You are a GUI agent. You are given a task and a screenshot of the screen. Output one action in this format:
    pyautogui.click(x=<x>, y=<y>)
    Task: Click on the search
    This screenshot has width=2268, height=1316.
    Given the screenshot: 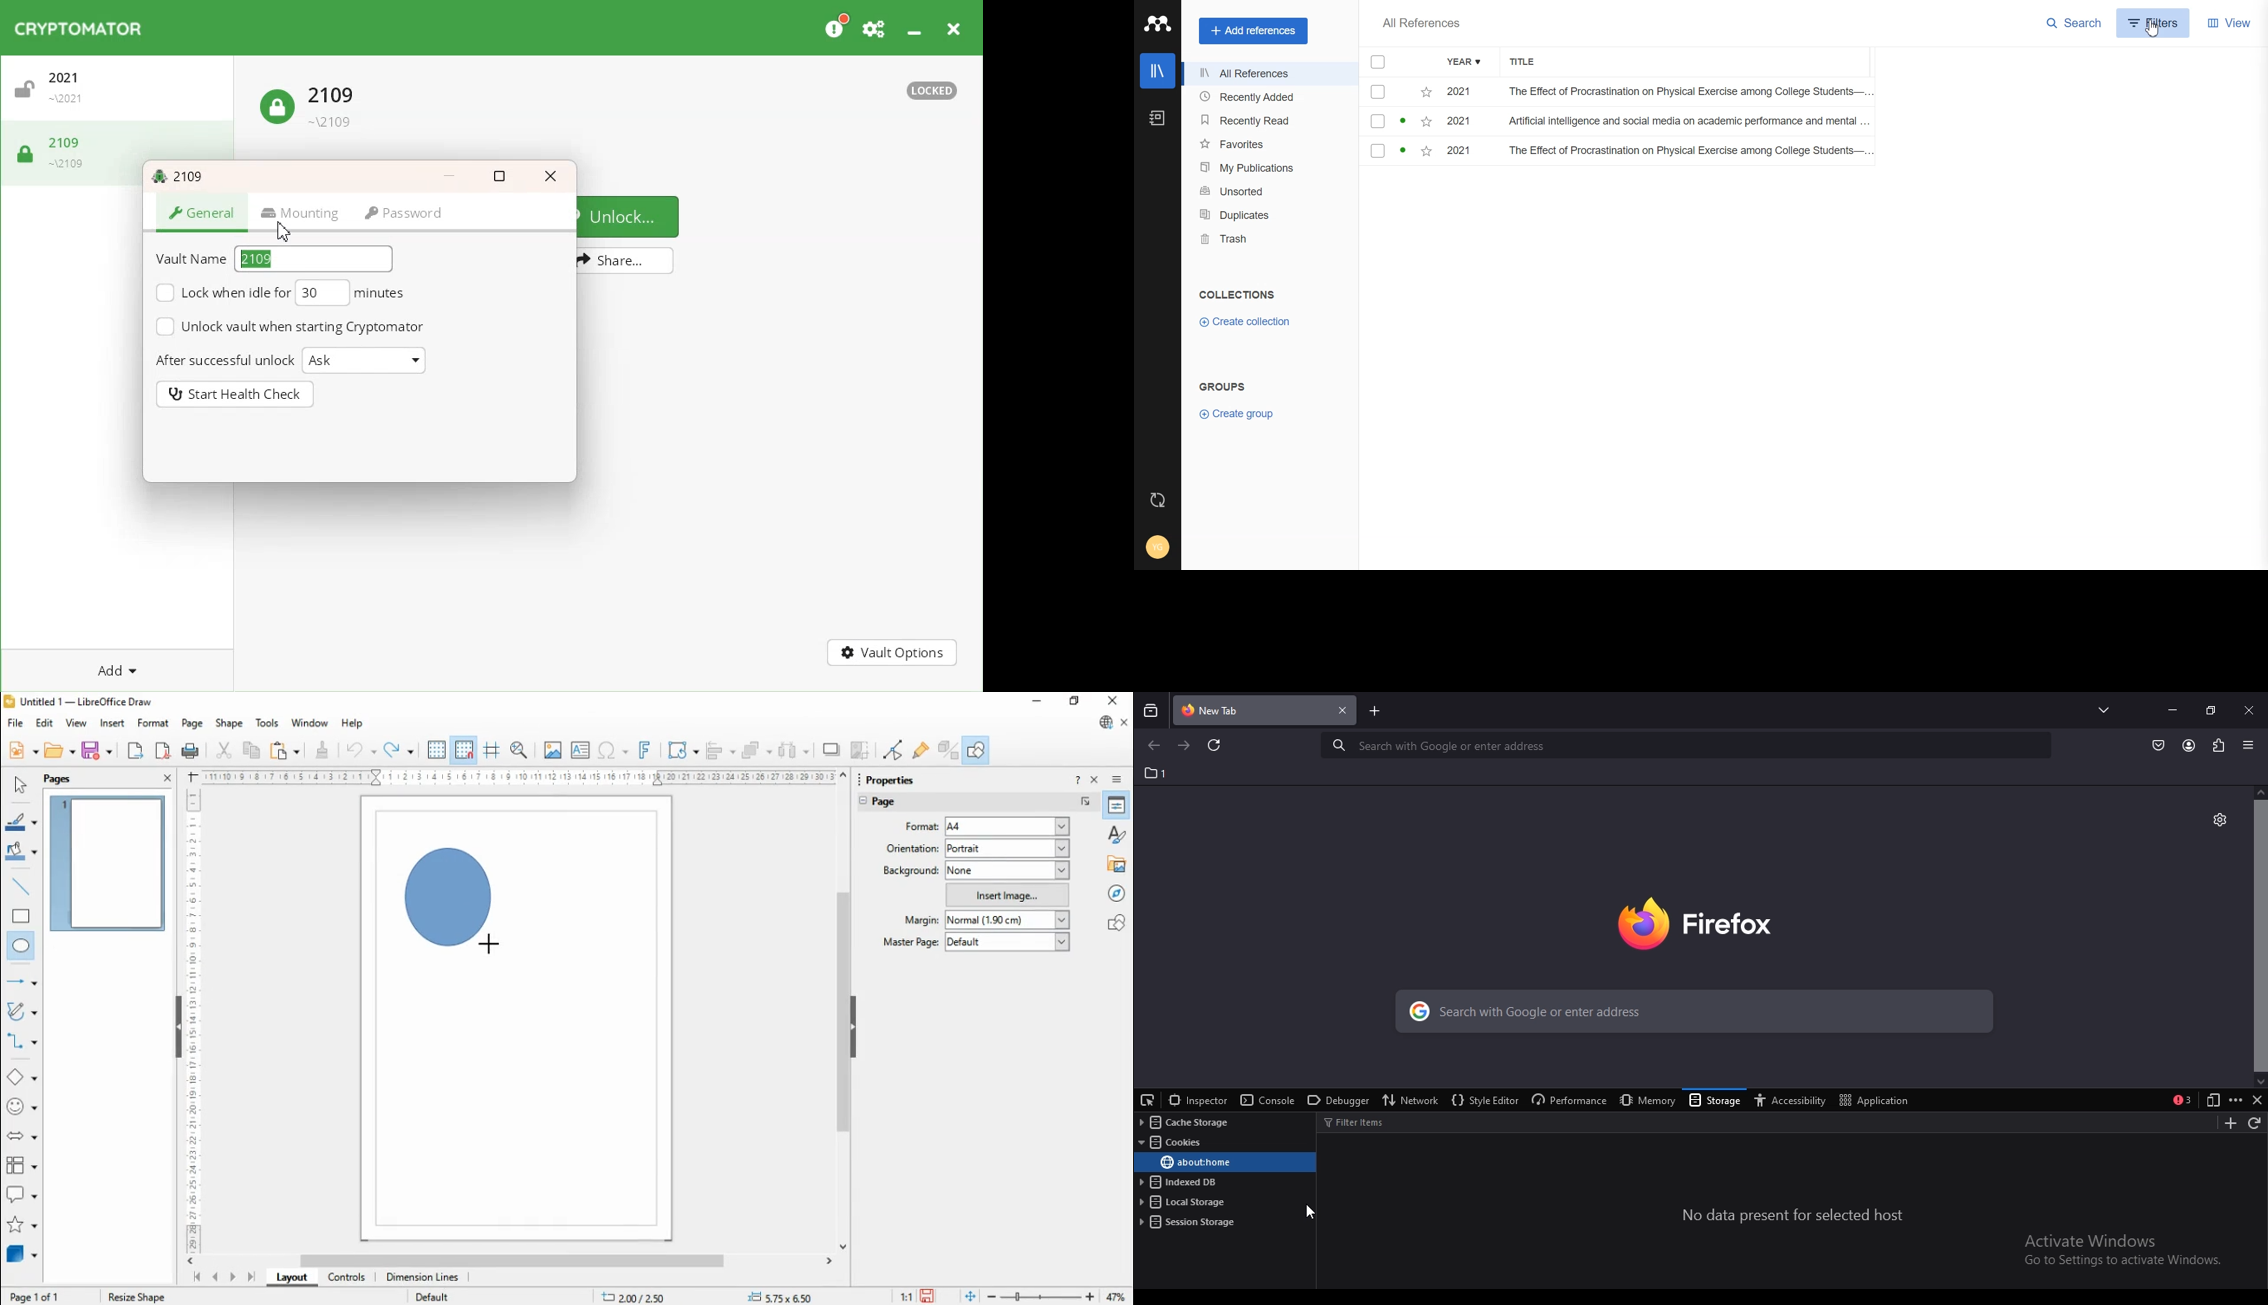 What is the action you would take?
    pyautogui.click(x=1690, y=1014)
    